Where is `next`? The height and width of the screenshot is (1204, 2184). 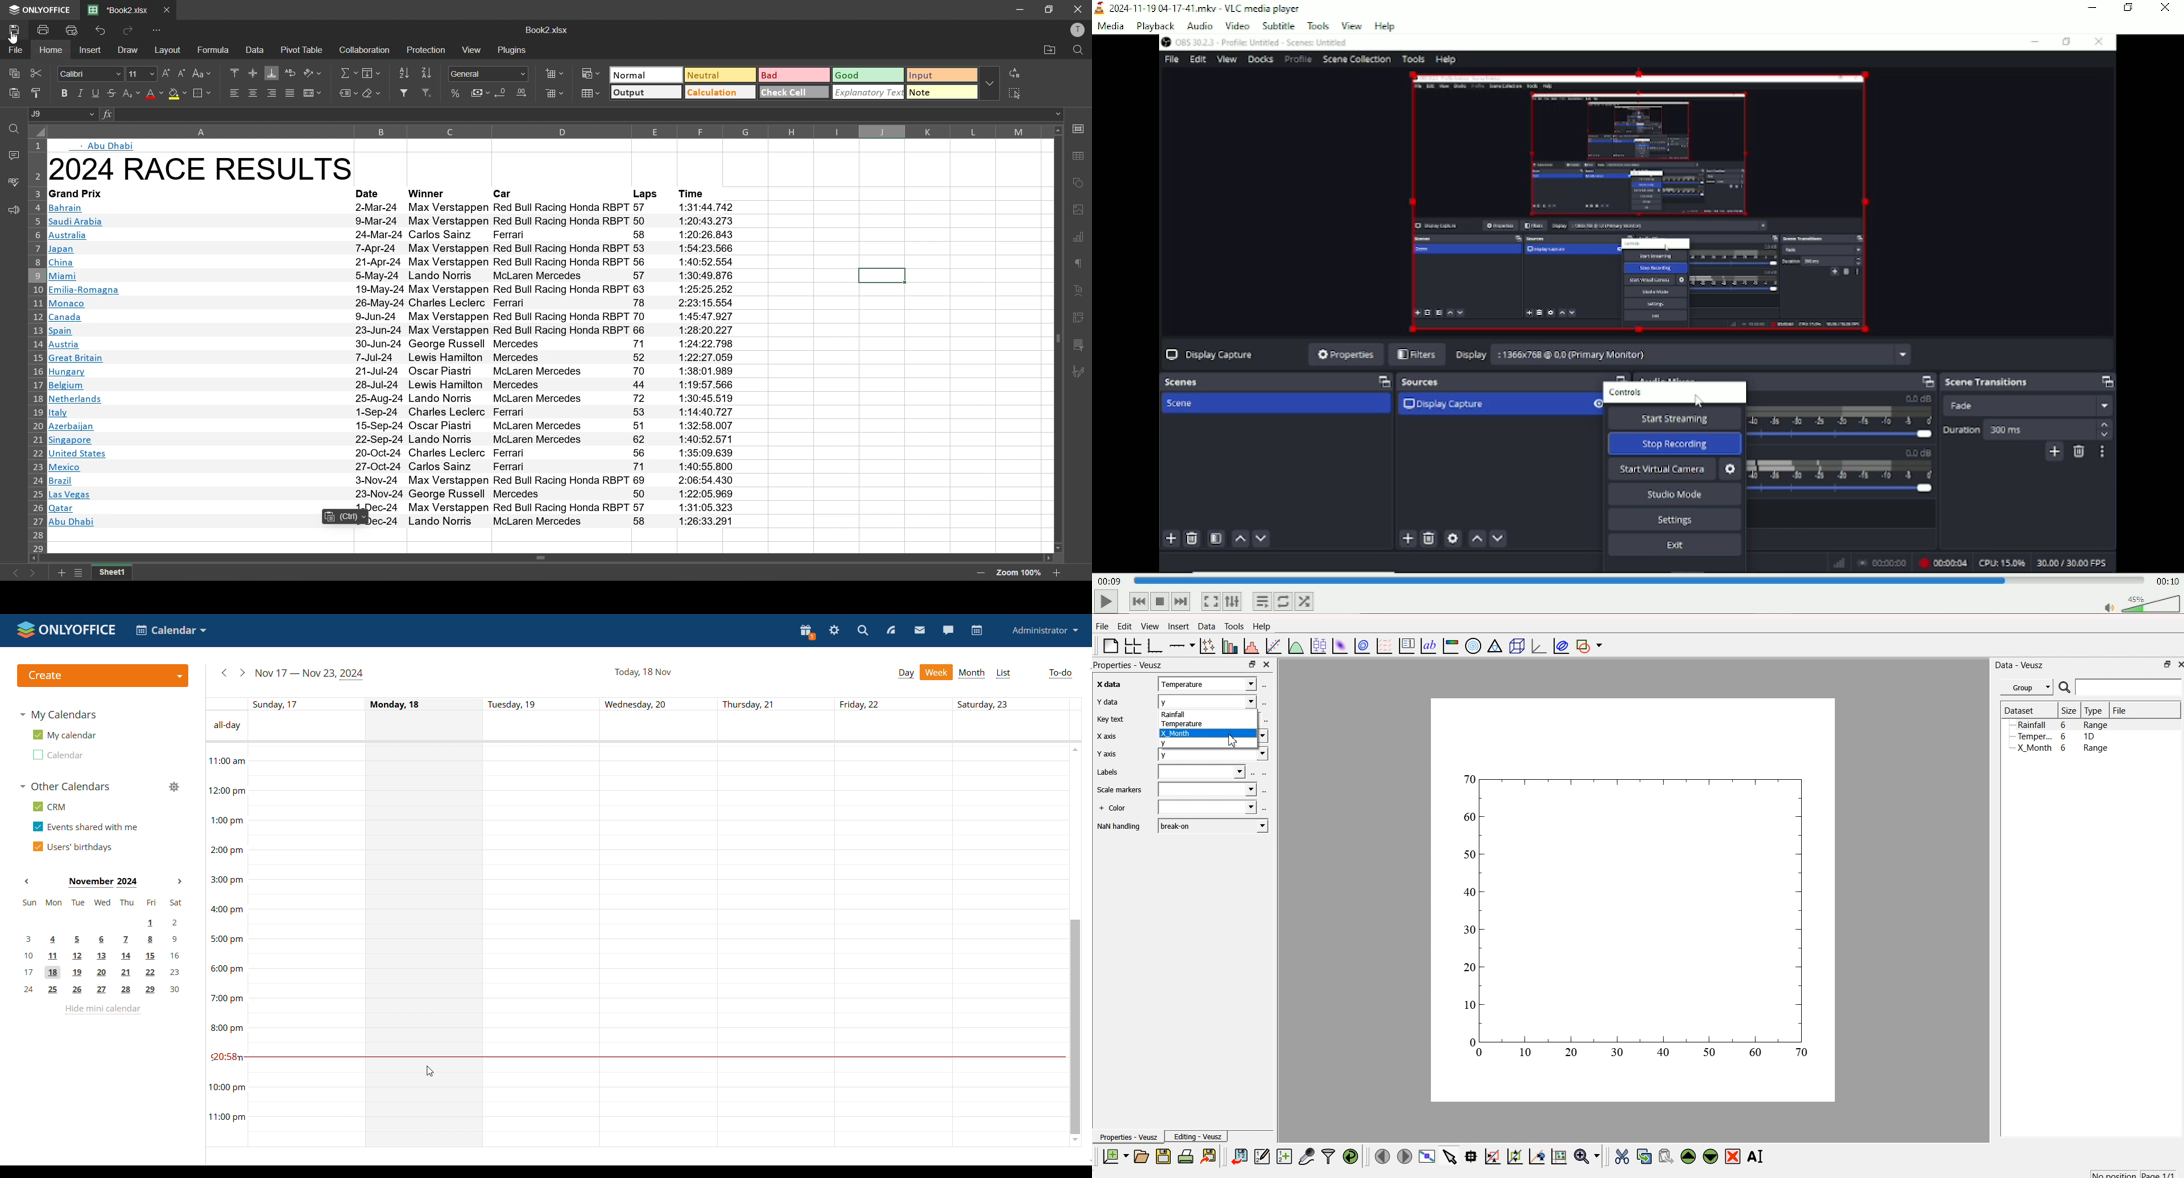 next is located at coordinates (32, 574).